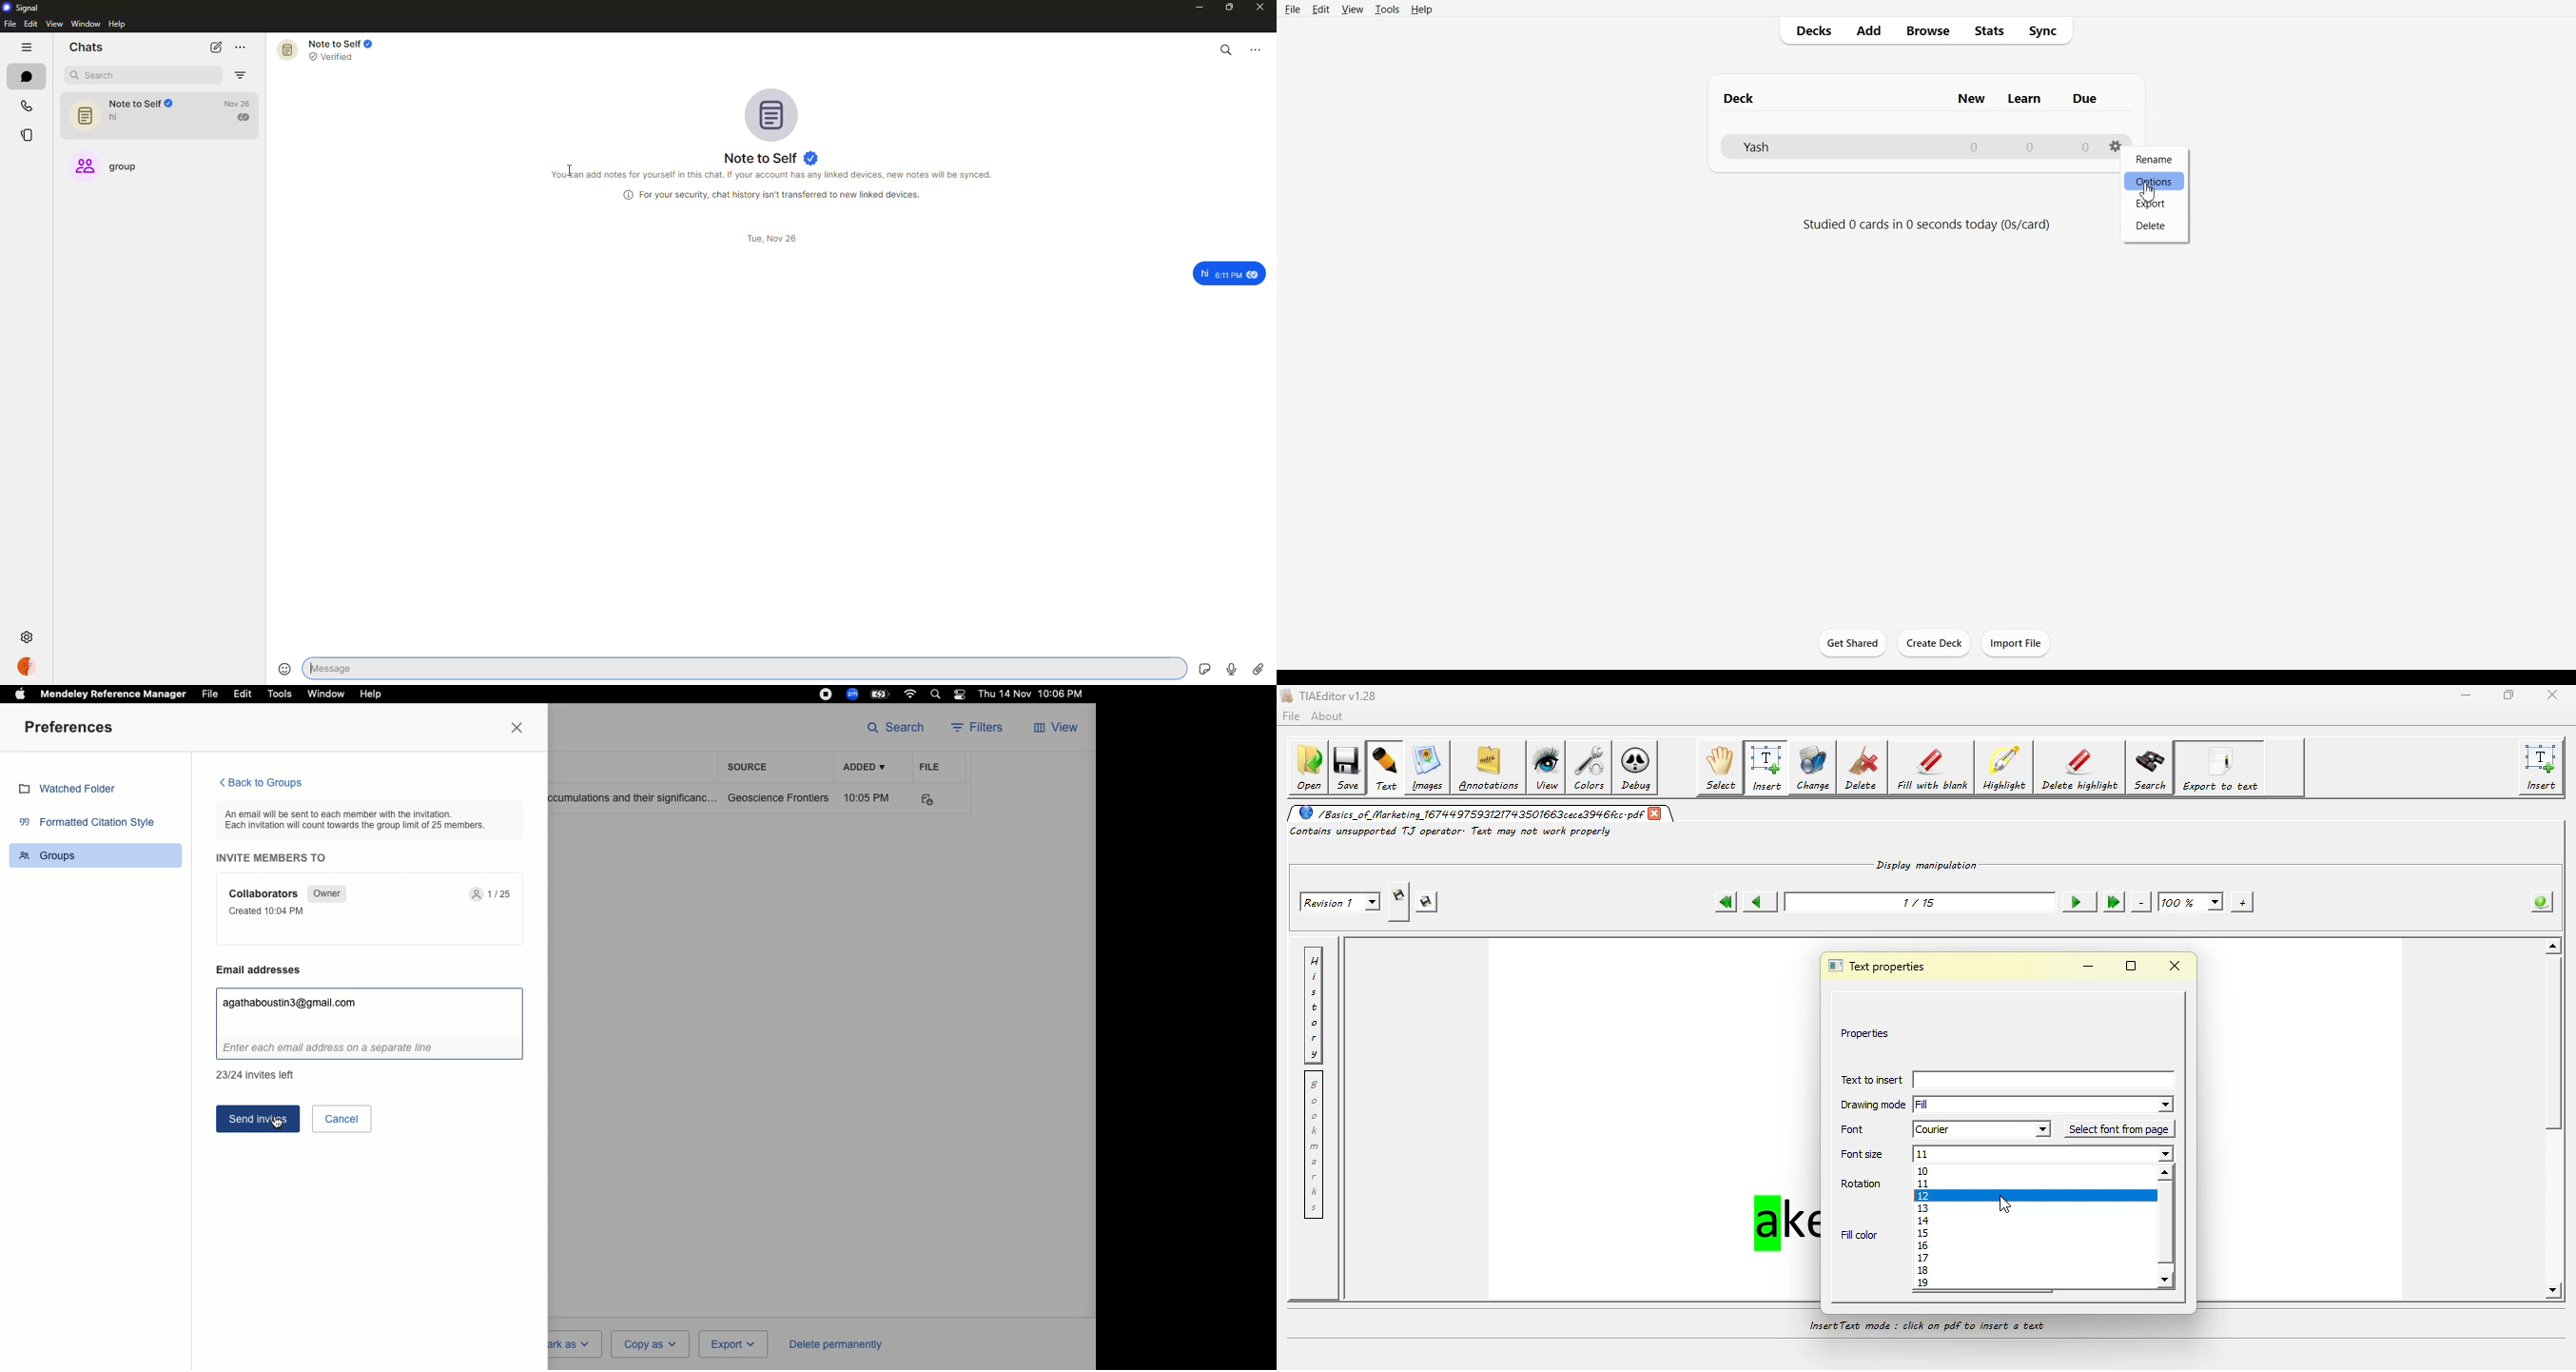 This screenshot has width=2576, height=1372. I want to click on Collaborators, so click(266, 894).